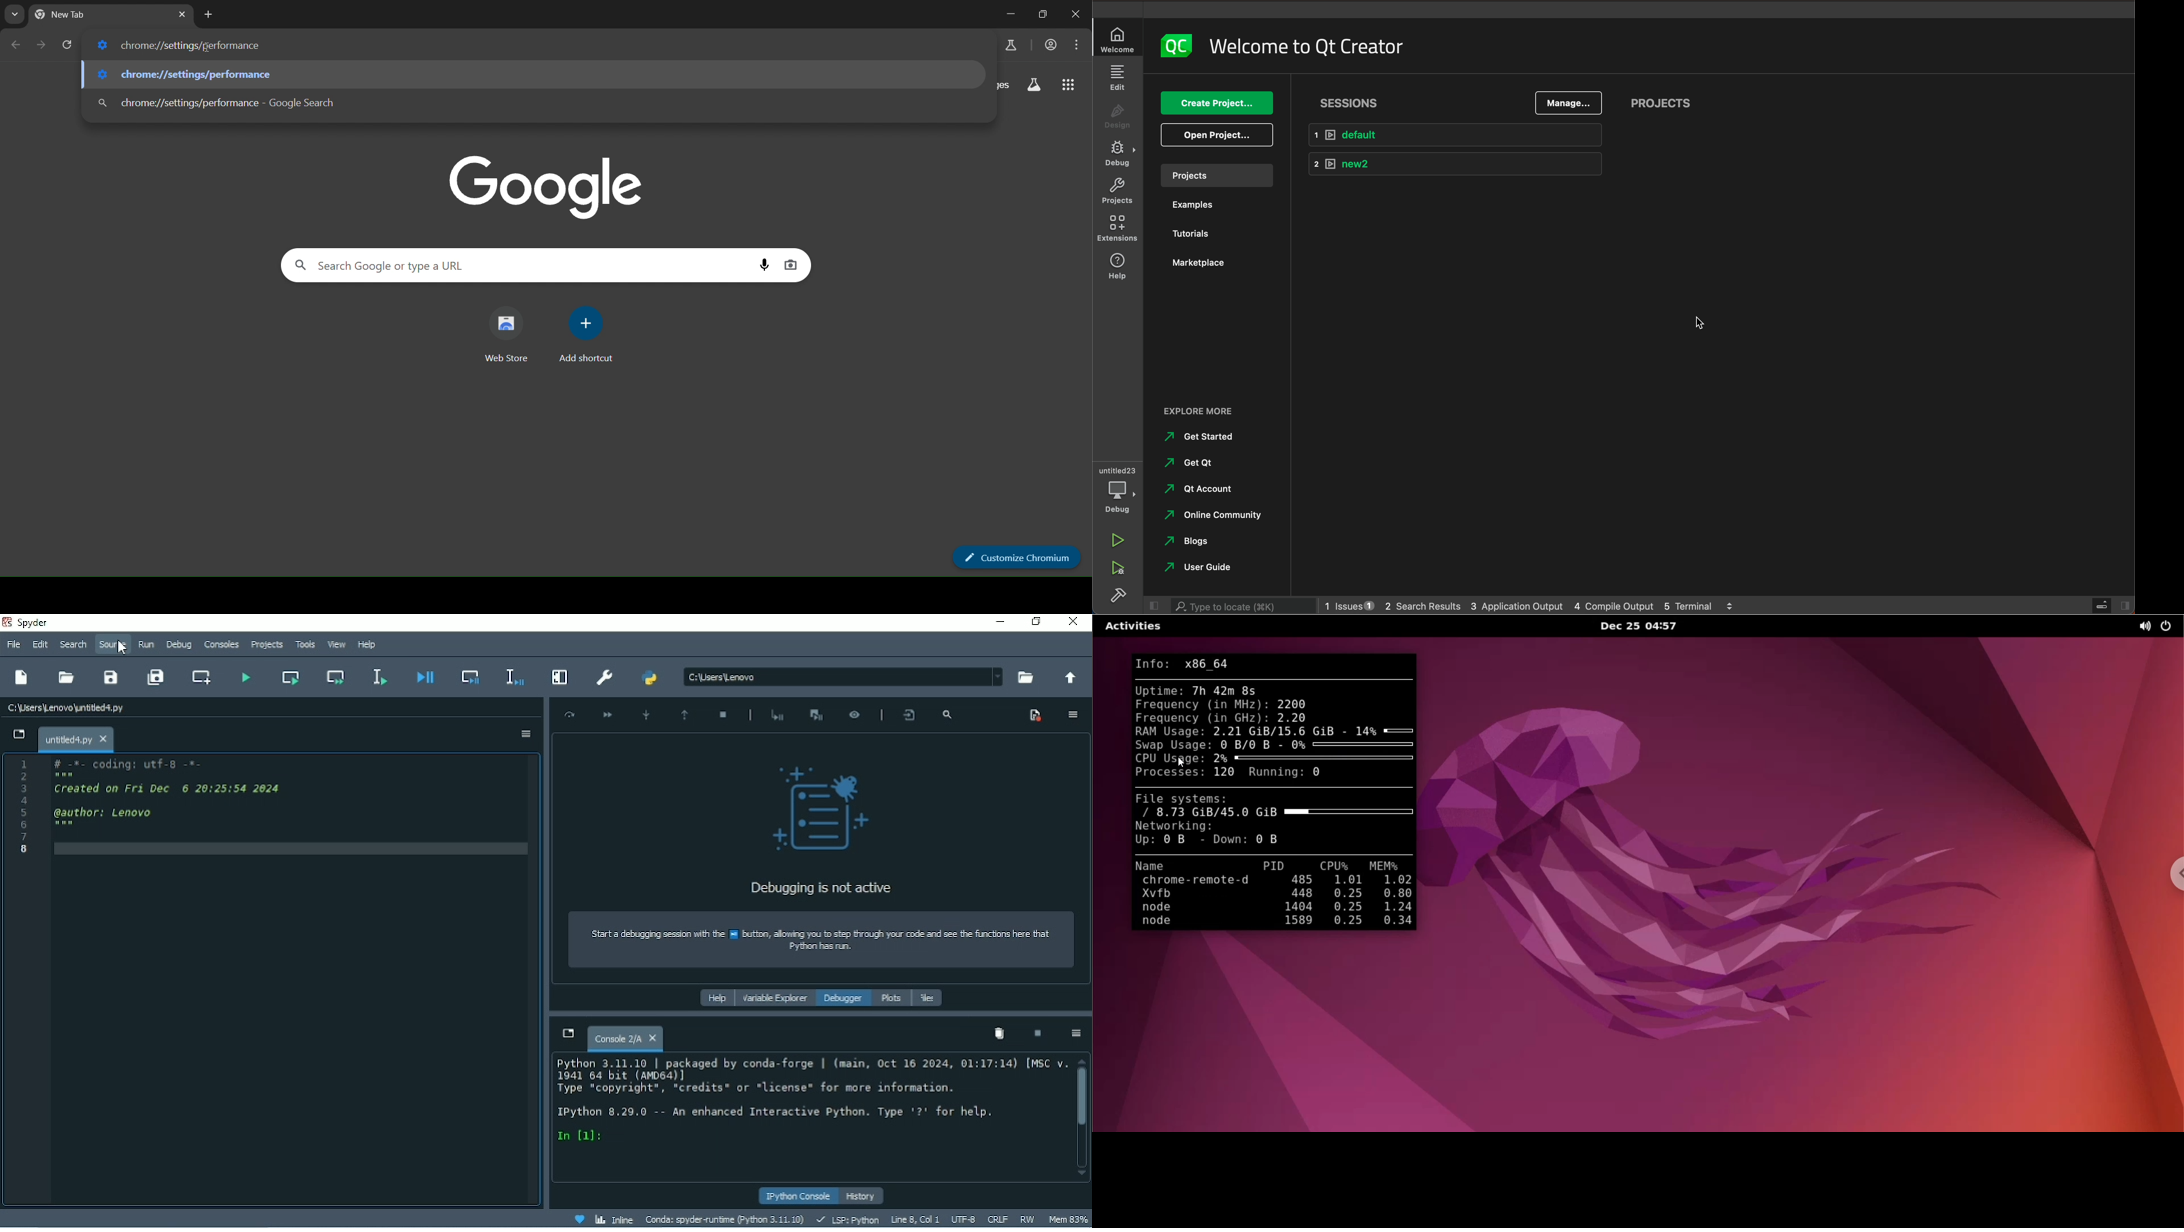  Describe the element at coordinates (1074, 715) in the screenshot. I see `Options` at that location.